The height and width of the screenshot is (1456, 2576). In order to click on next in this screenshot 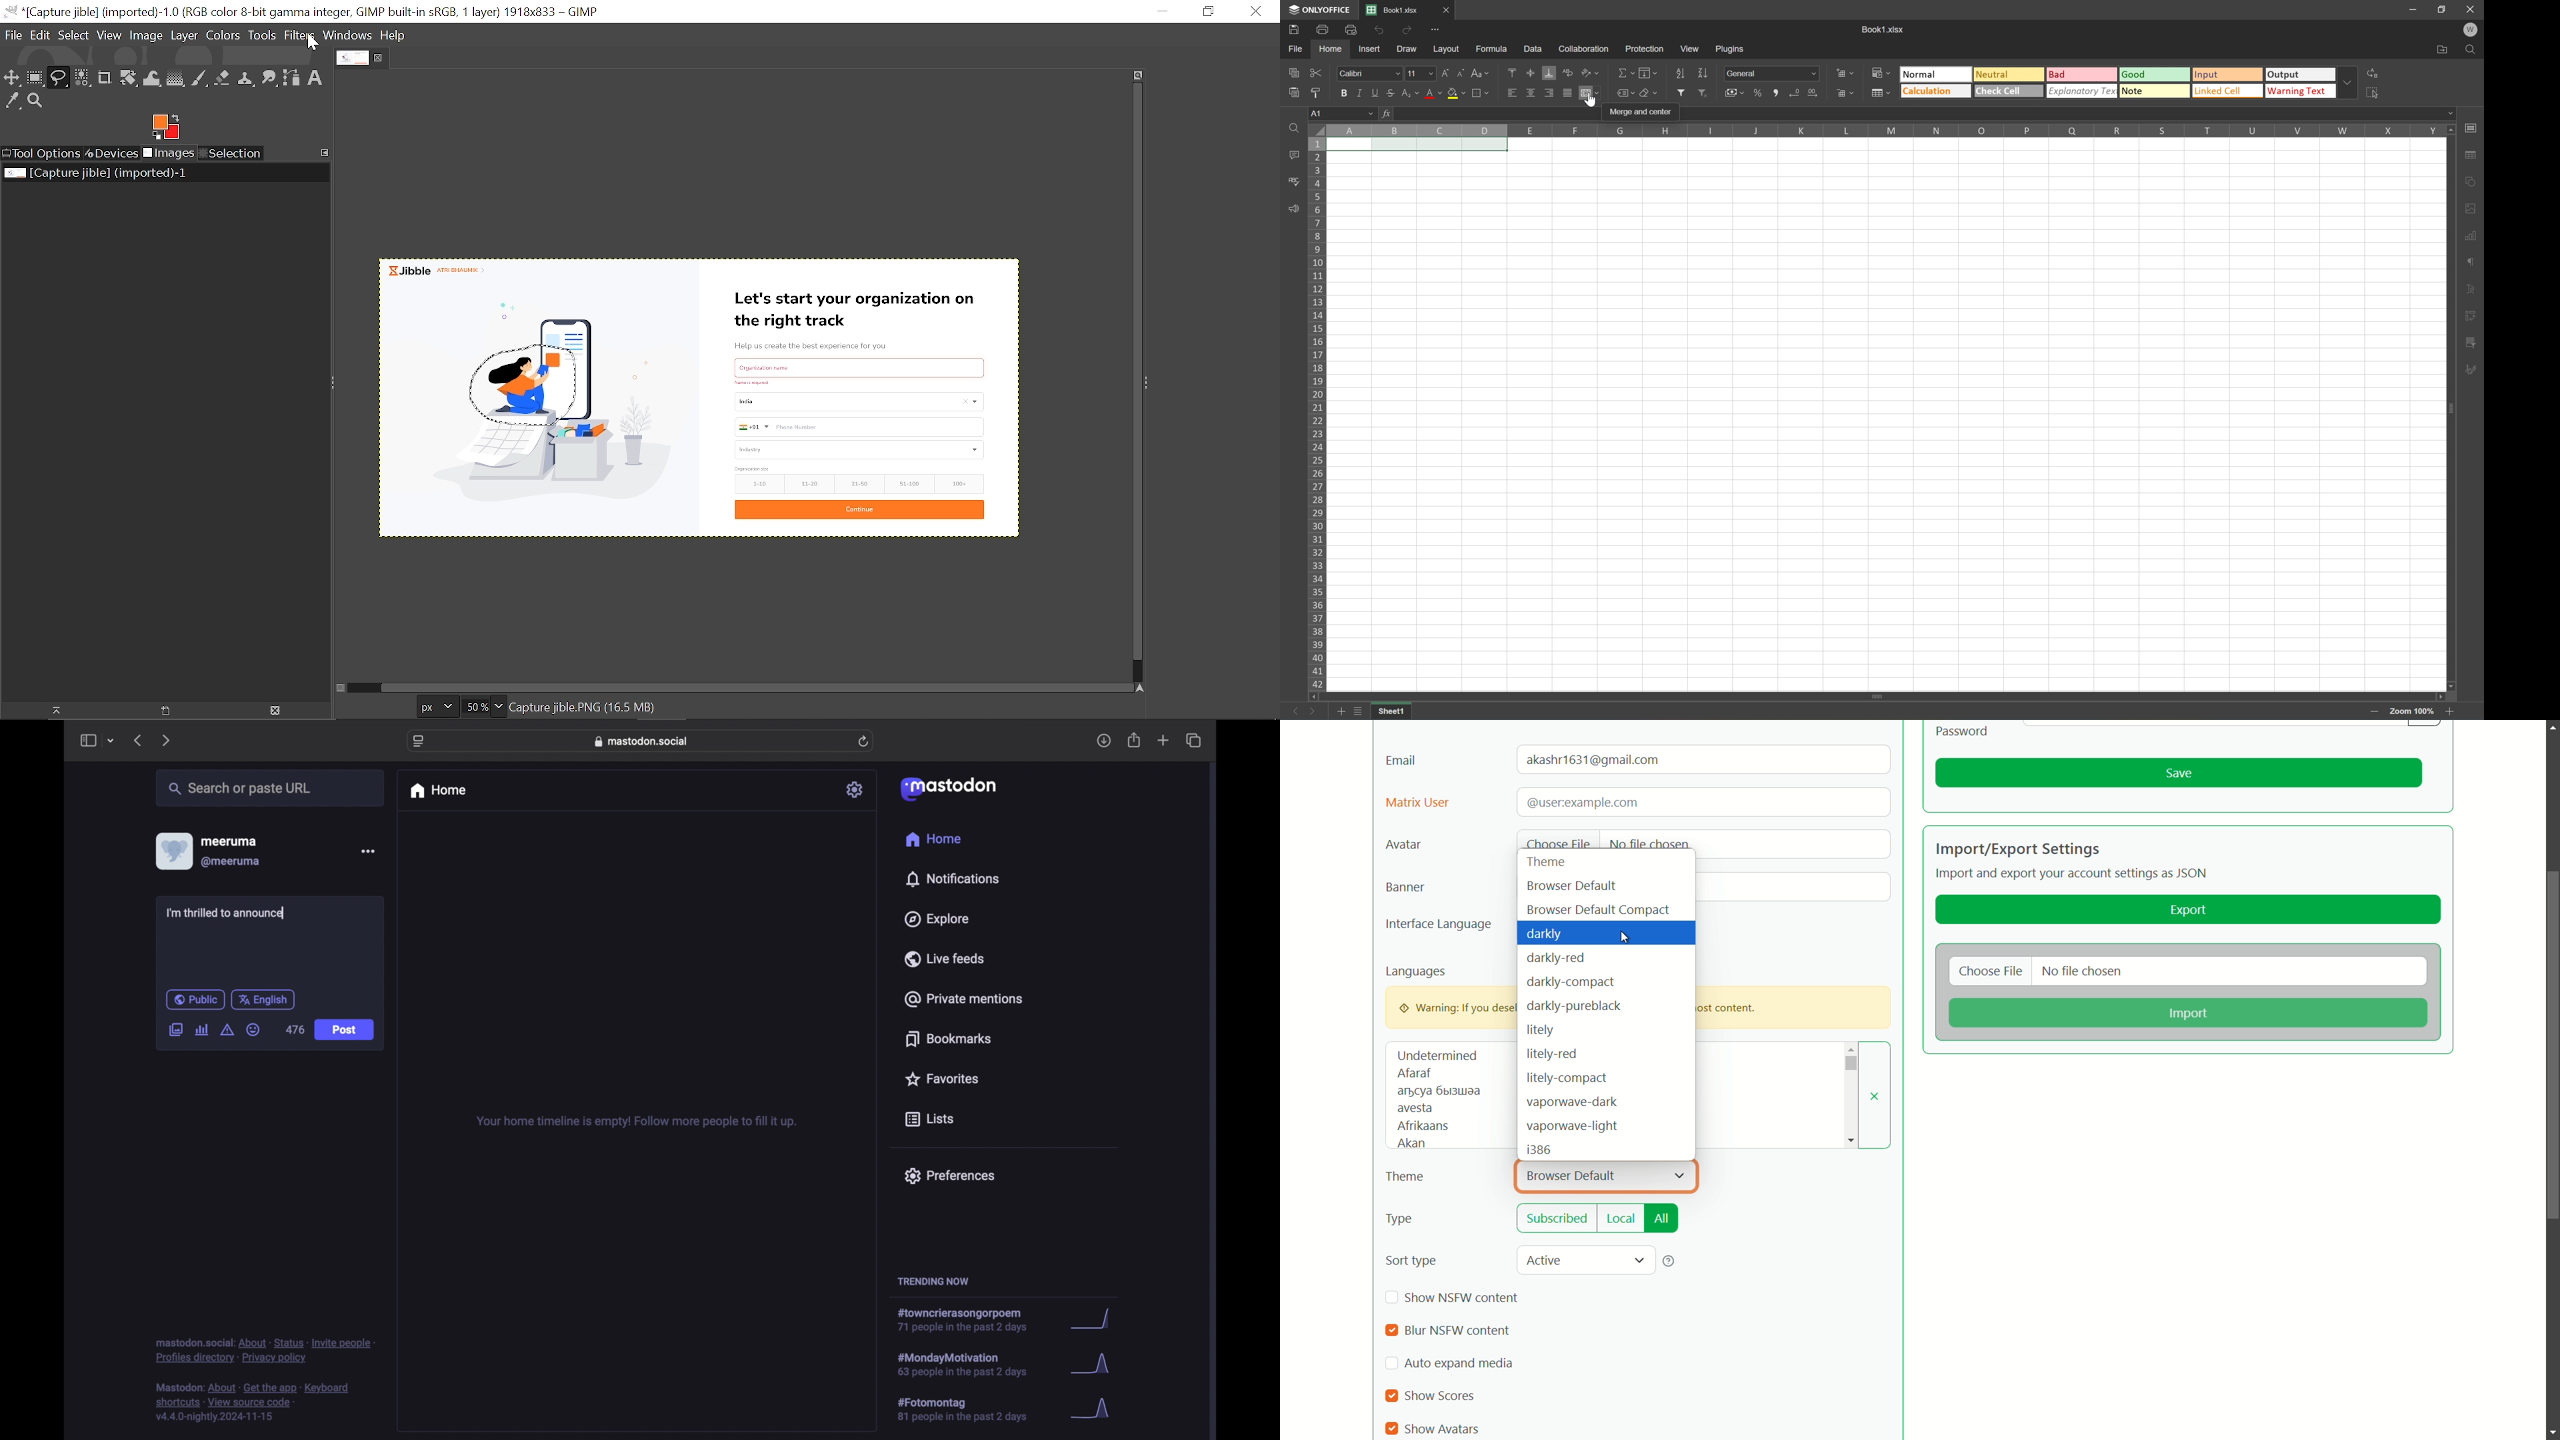, I will do `click(165, 741)`.